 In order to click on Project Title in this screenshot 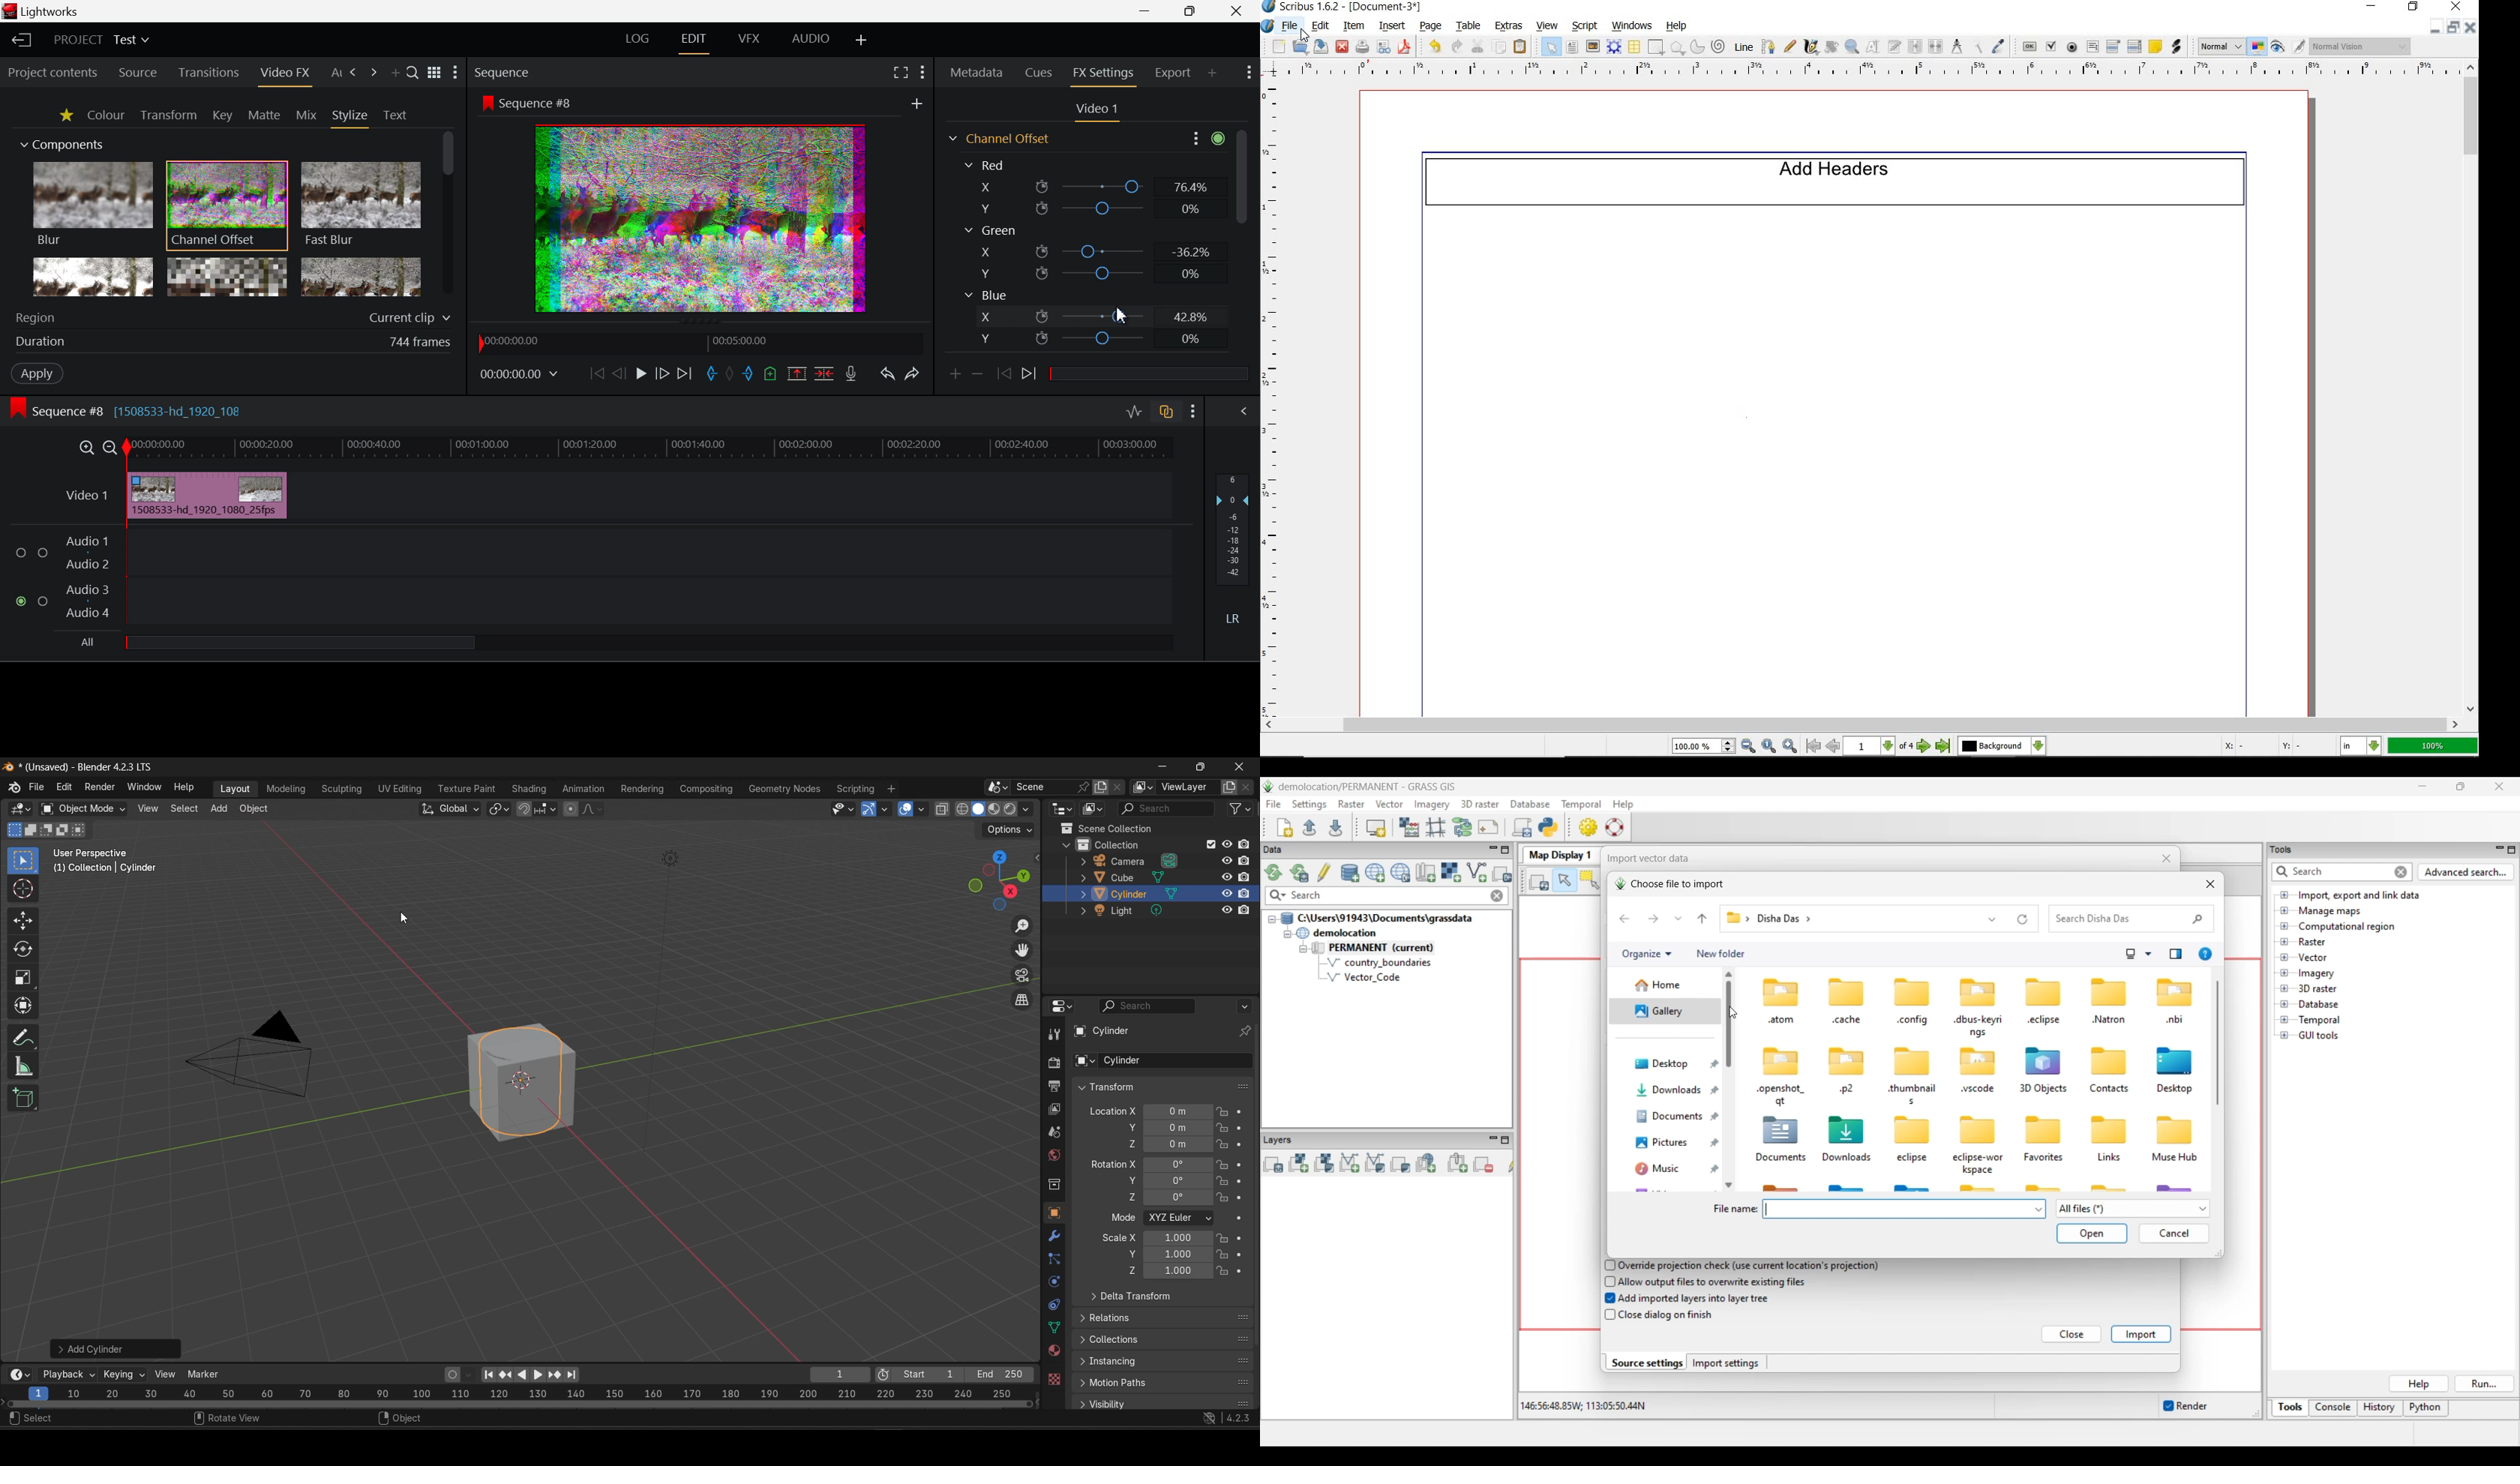, I will do `click(101, 38)`.